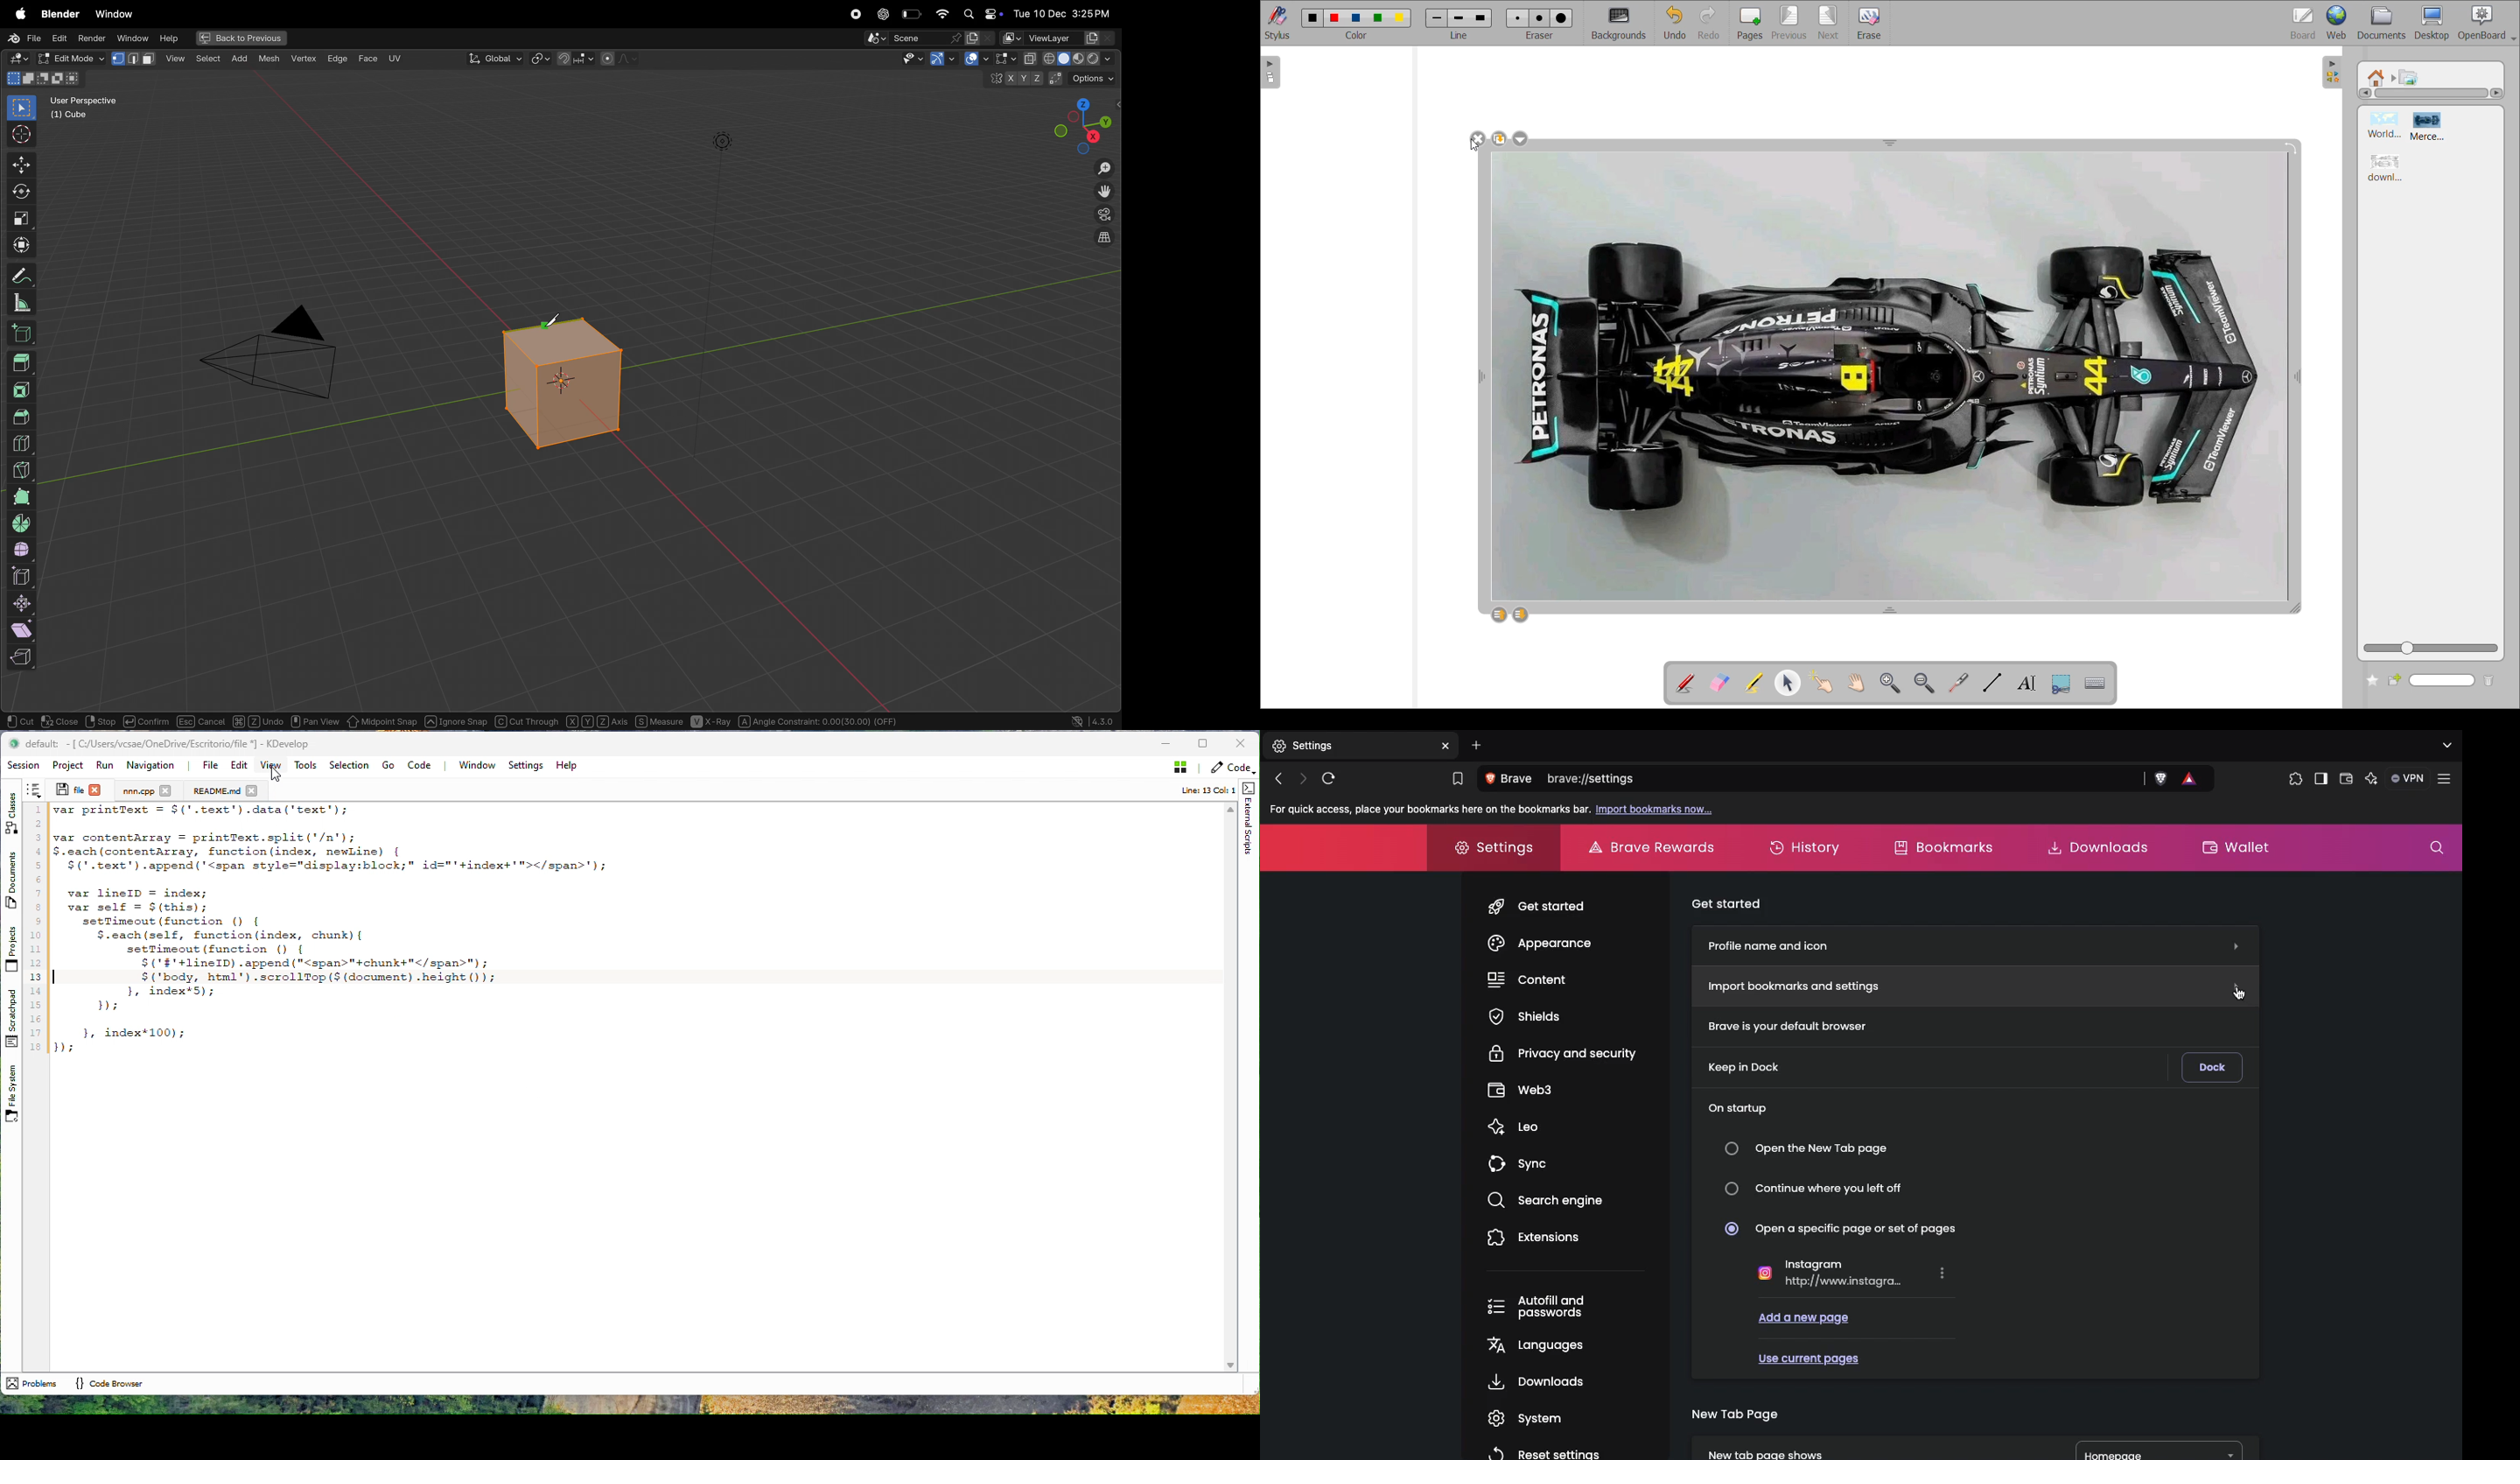 Image resolution: width=2520 pixels, height=1484 pixels. I want to click on Bookmarks, so click(1941, 846).